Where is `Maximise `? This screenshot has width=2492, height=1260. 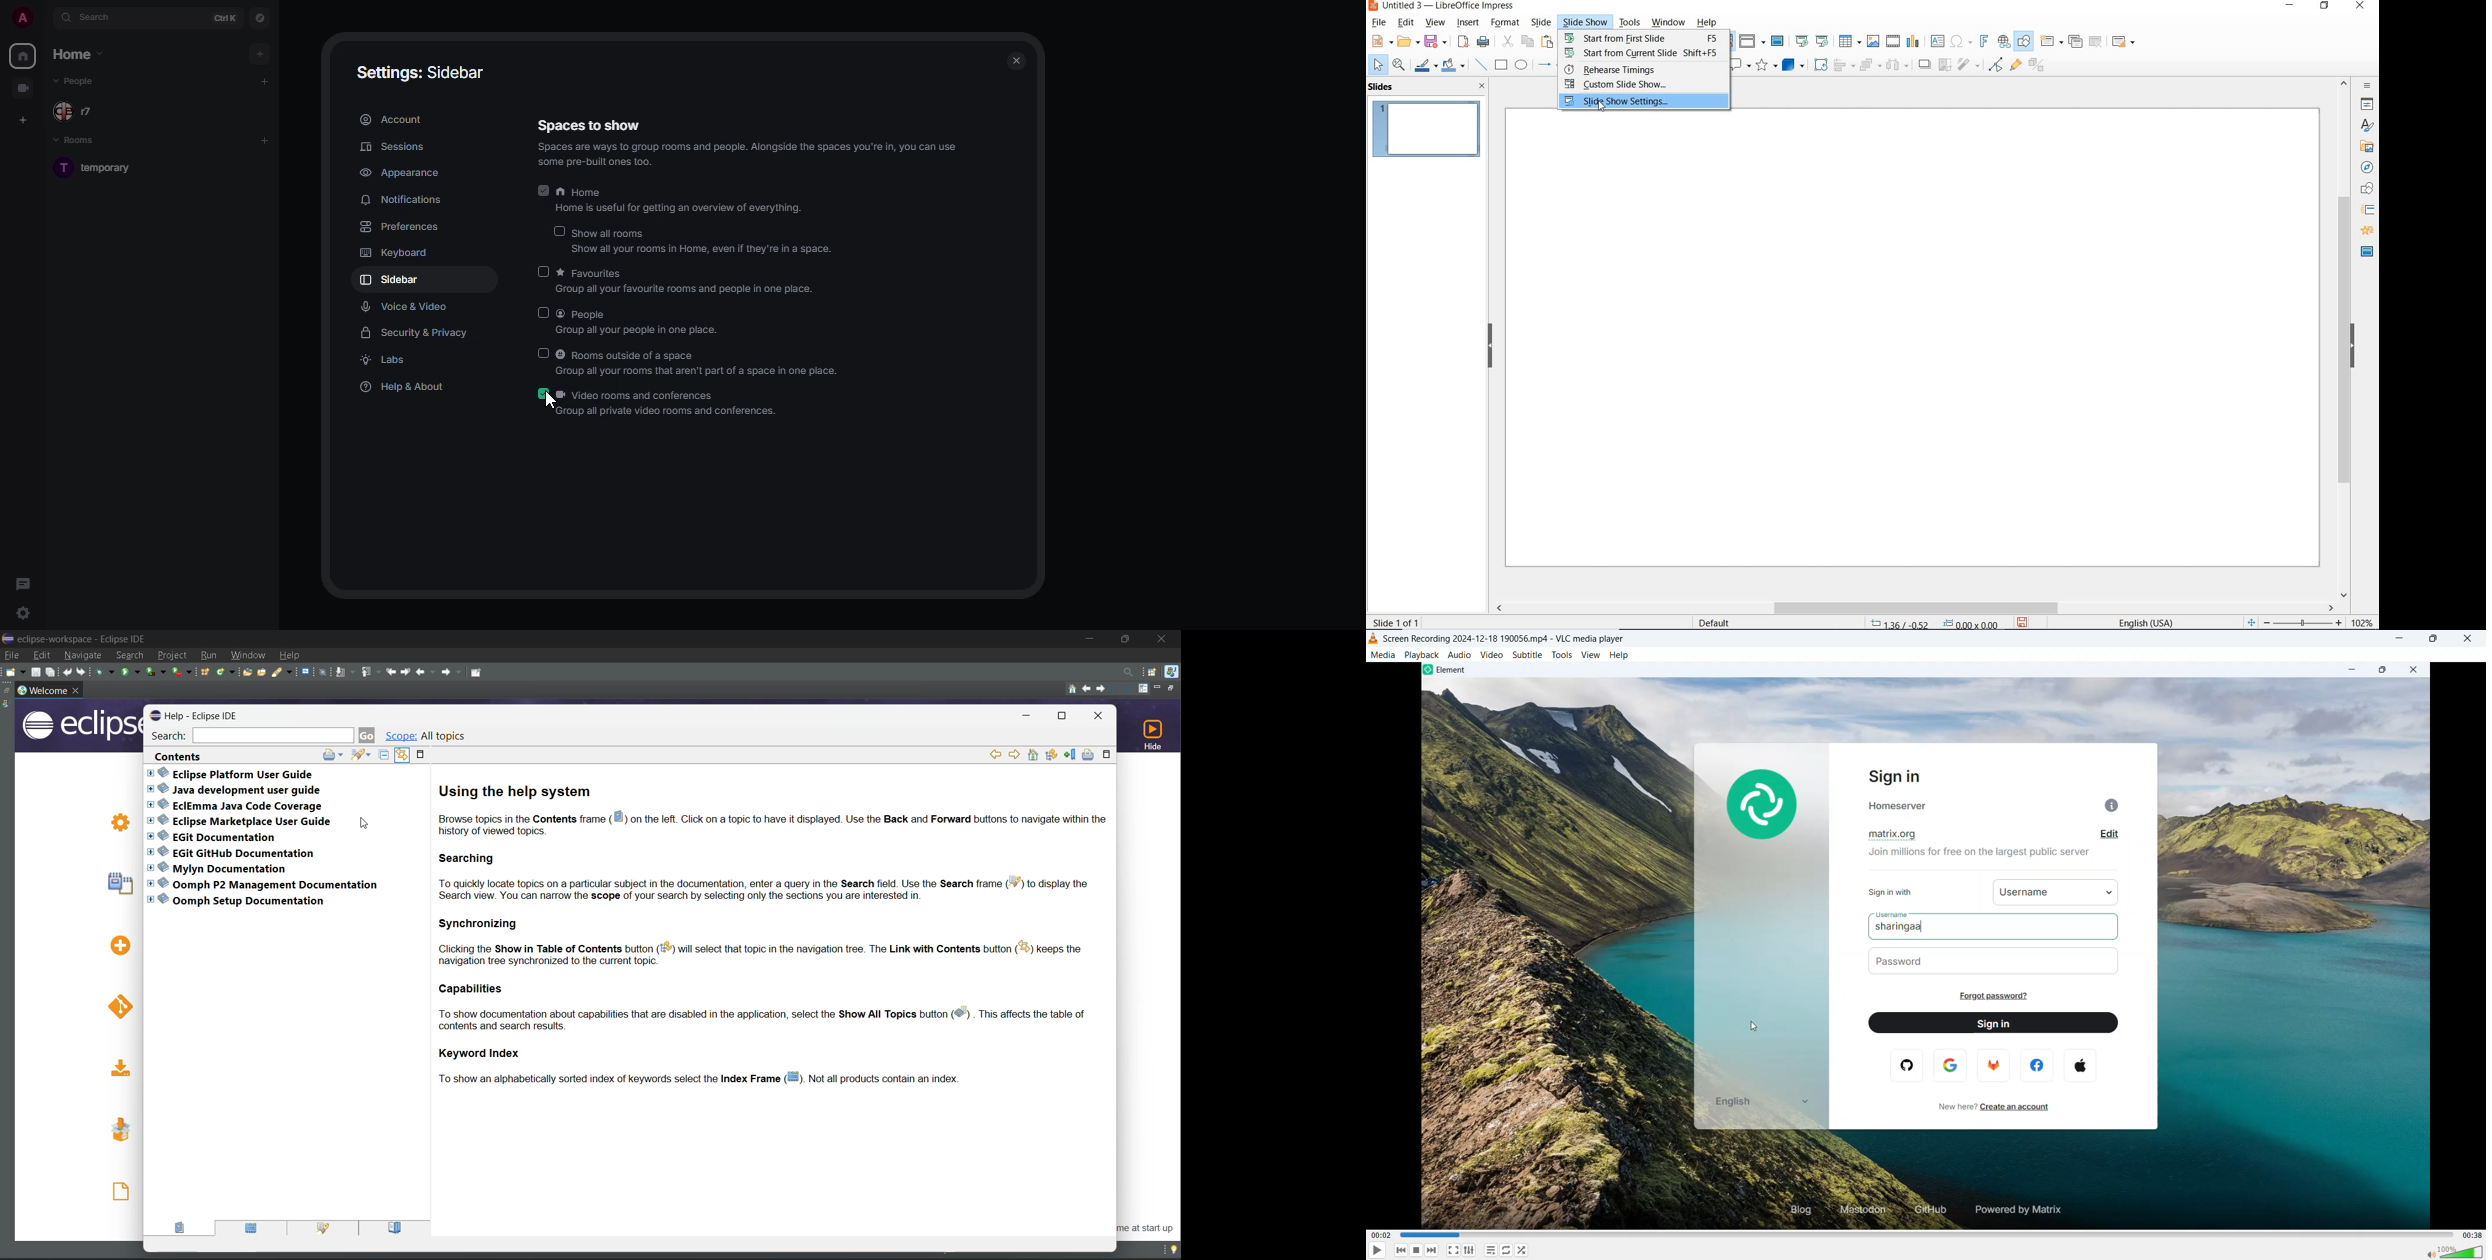
Maximise  is located at coordinates (2433, 639).